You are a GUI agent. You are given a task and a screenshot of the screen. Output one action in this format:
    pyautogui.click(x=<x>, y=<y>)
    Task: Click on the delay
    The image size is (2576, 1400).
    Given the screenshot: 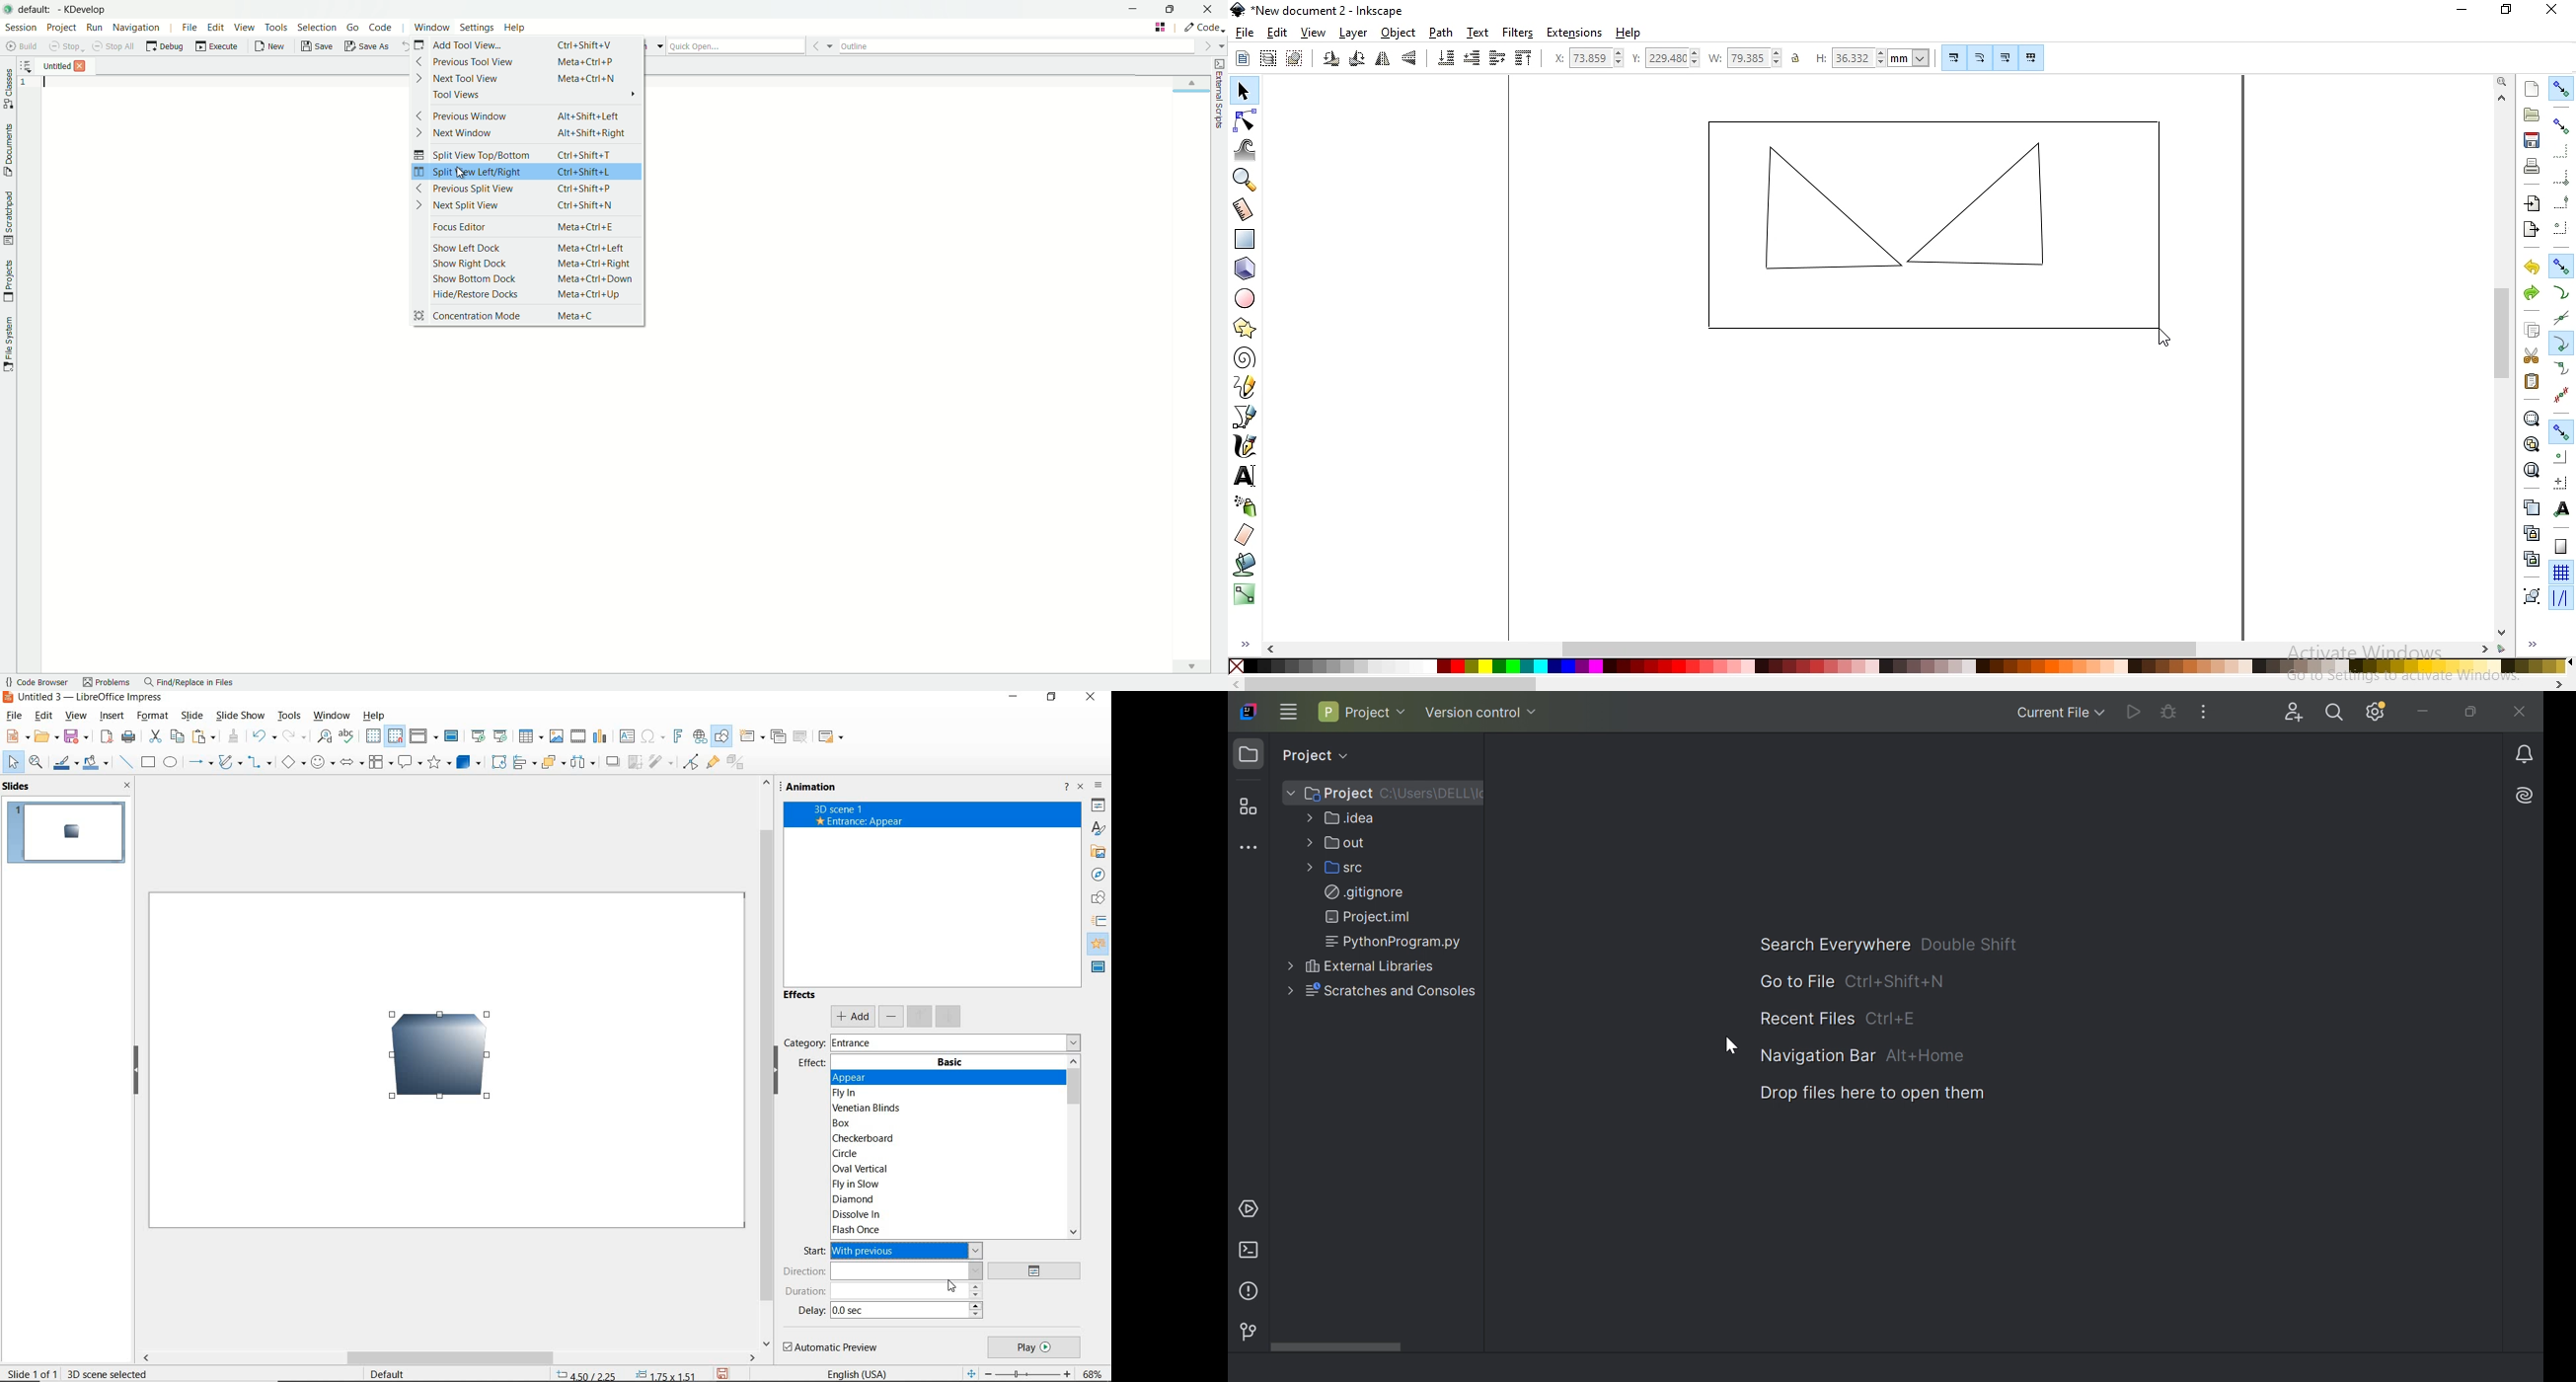 What is the action you would take?
    pyautogui.click(x=811, y=1311)
    